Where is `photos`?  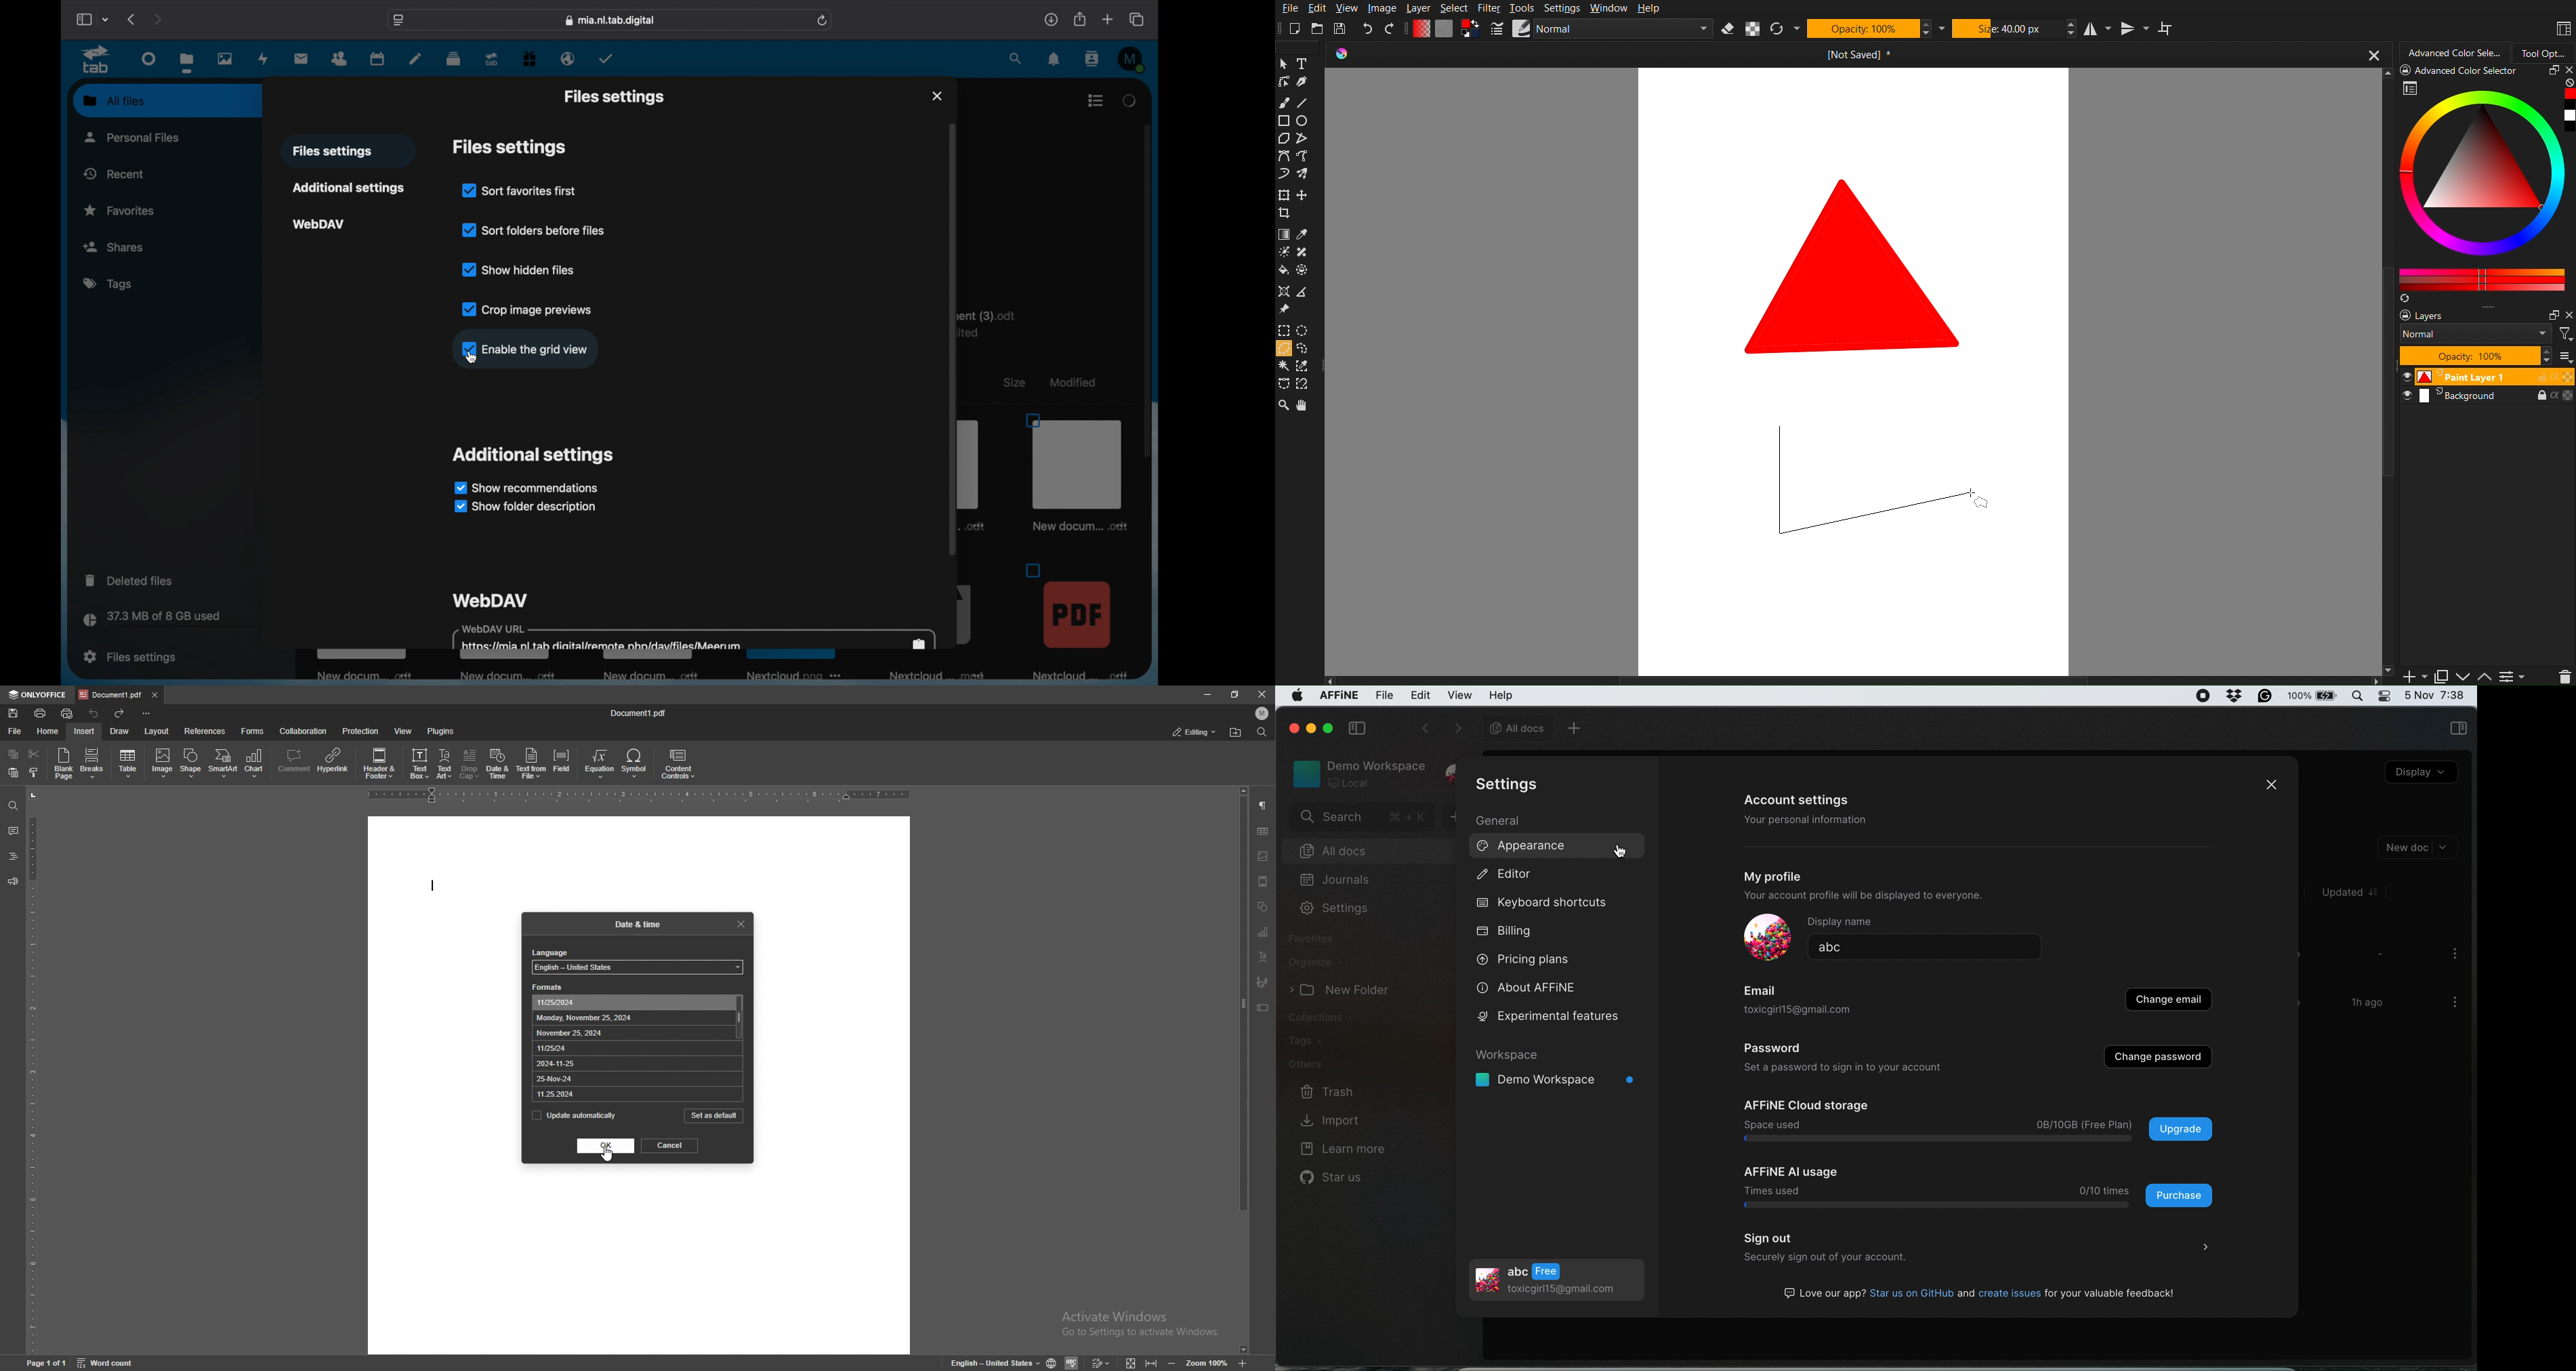 photos is located at coordinates (225, 60).